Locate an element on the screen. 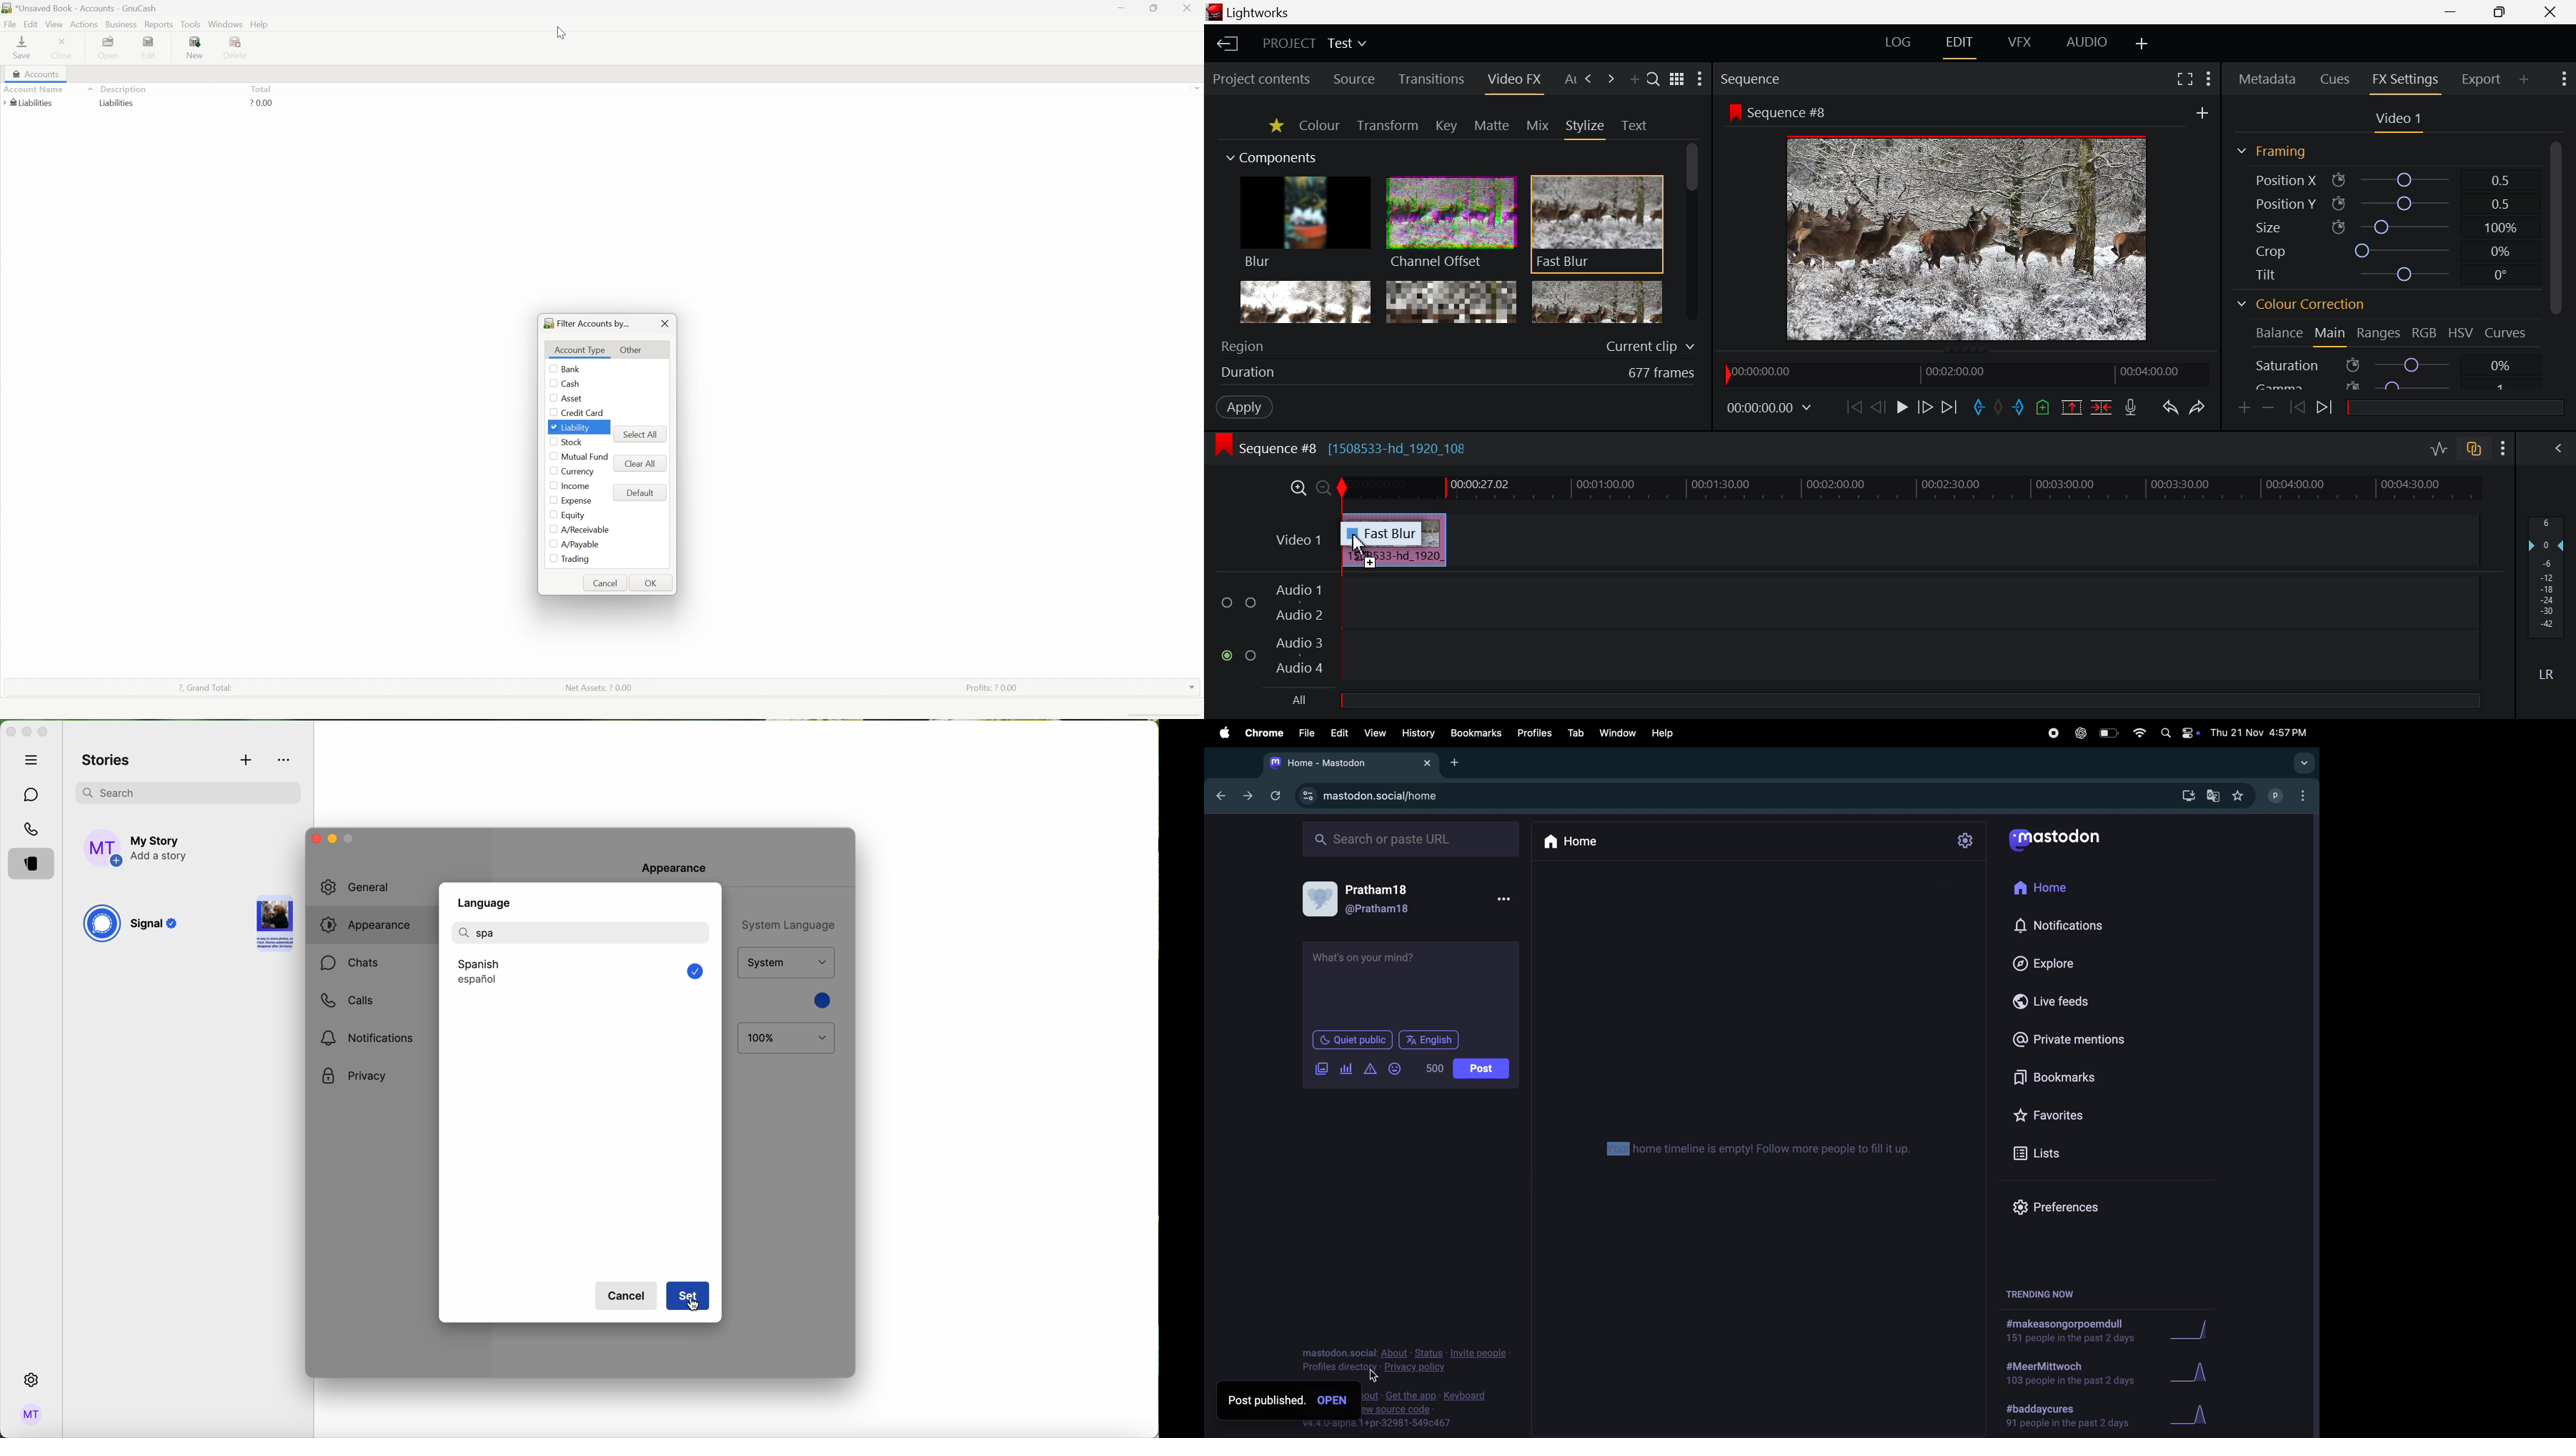  Checkbox is located at coordinates (550, 515).